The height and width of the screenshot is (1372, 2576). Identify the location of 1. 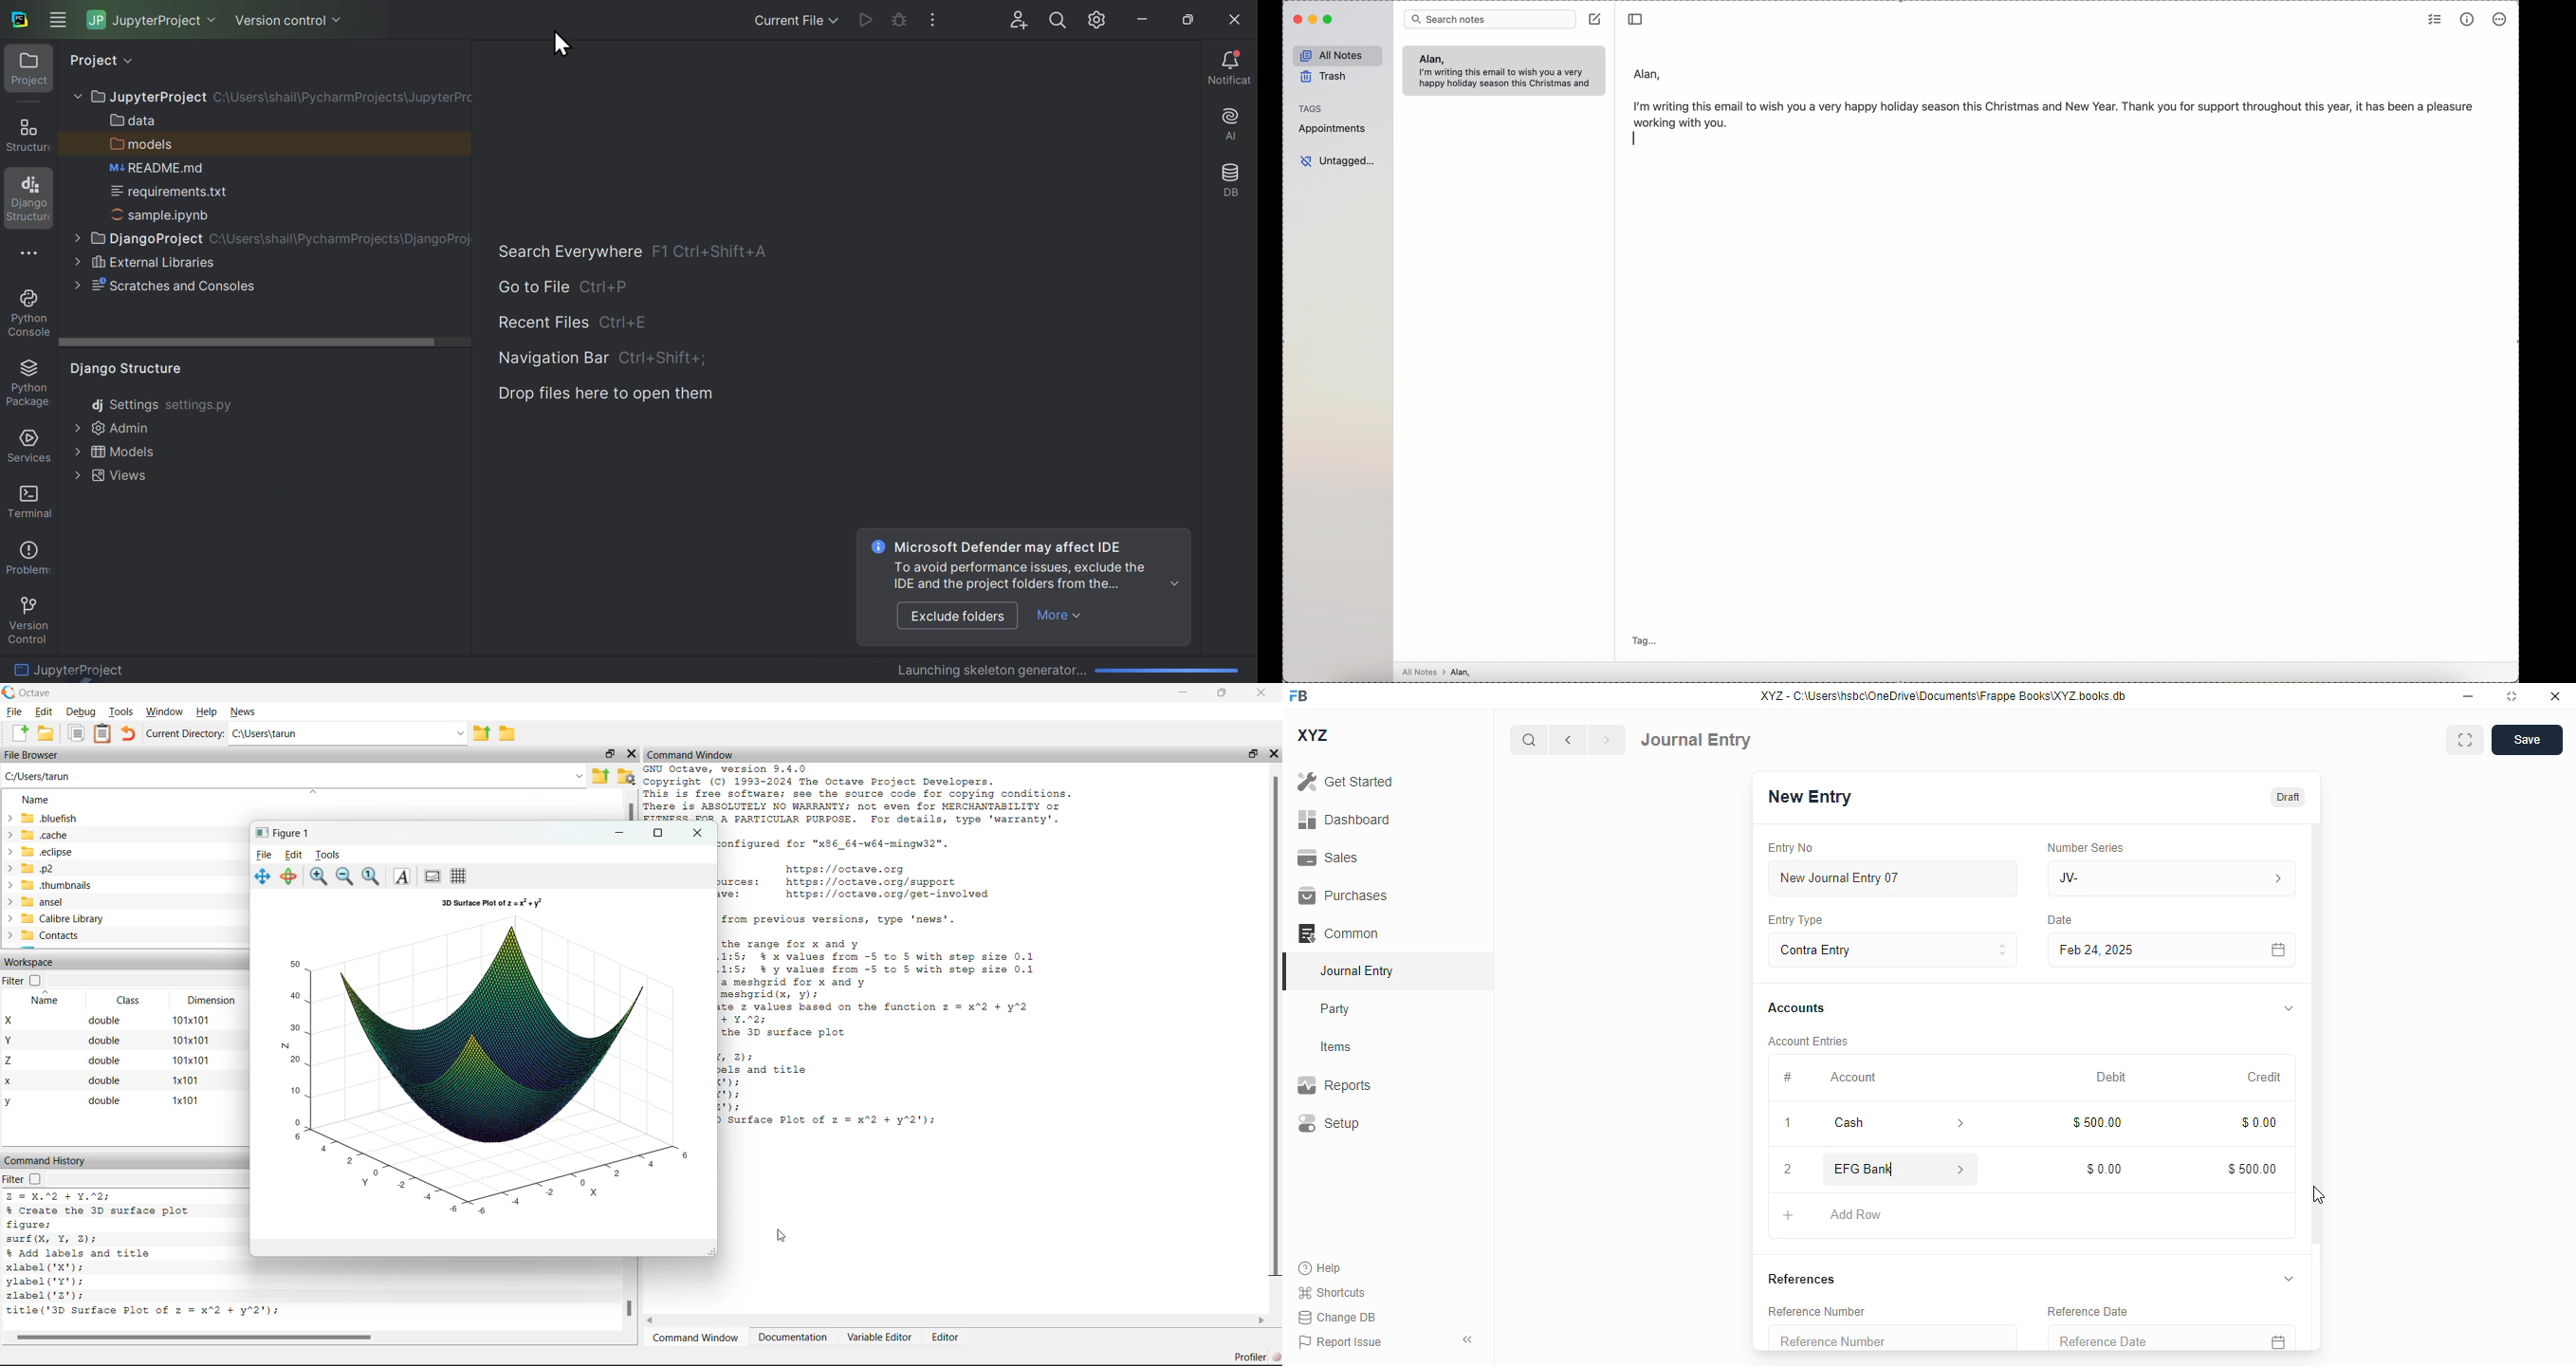
(1789, 1124).